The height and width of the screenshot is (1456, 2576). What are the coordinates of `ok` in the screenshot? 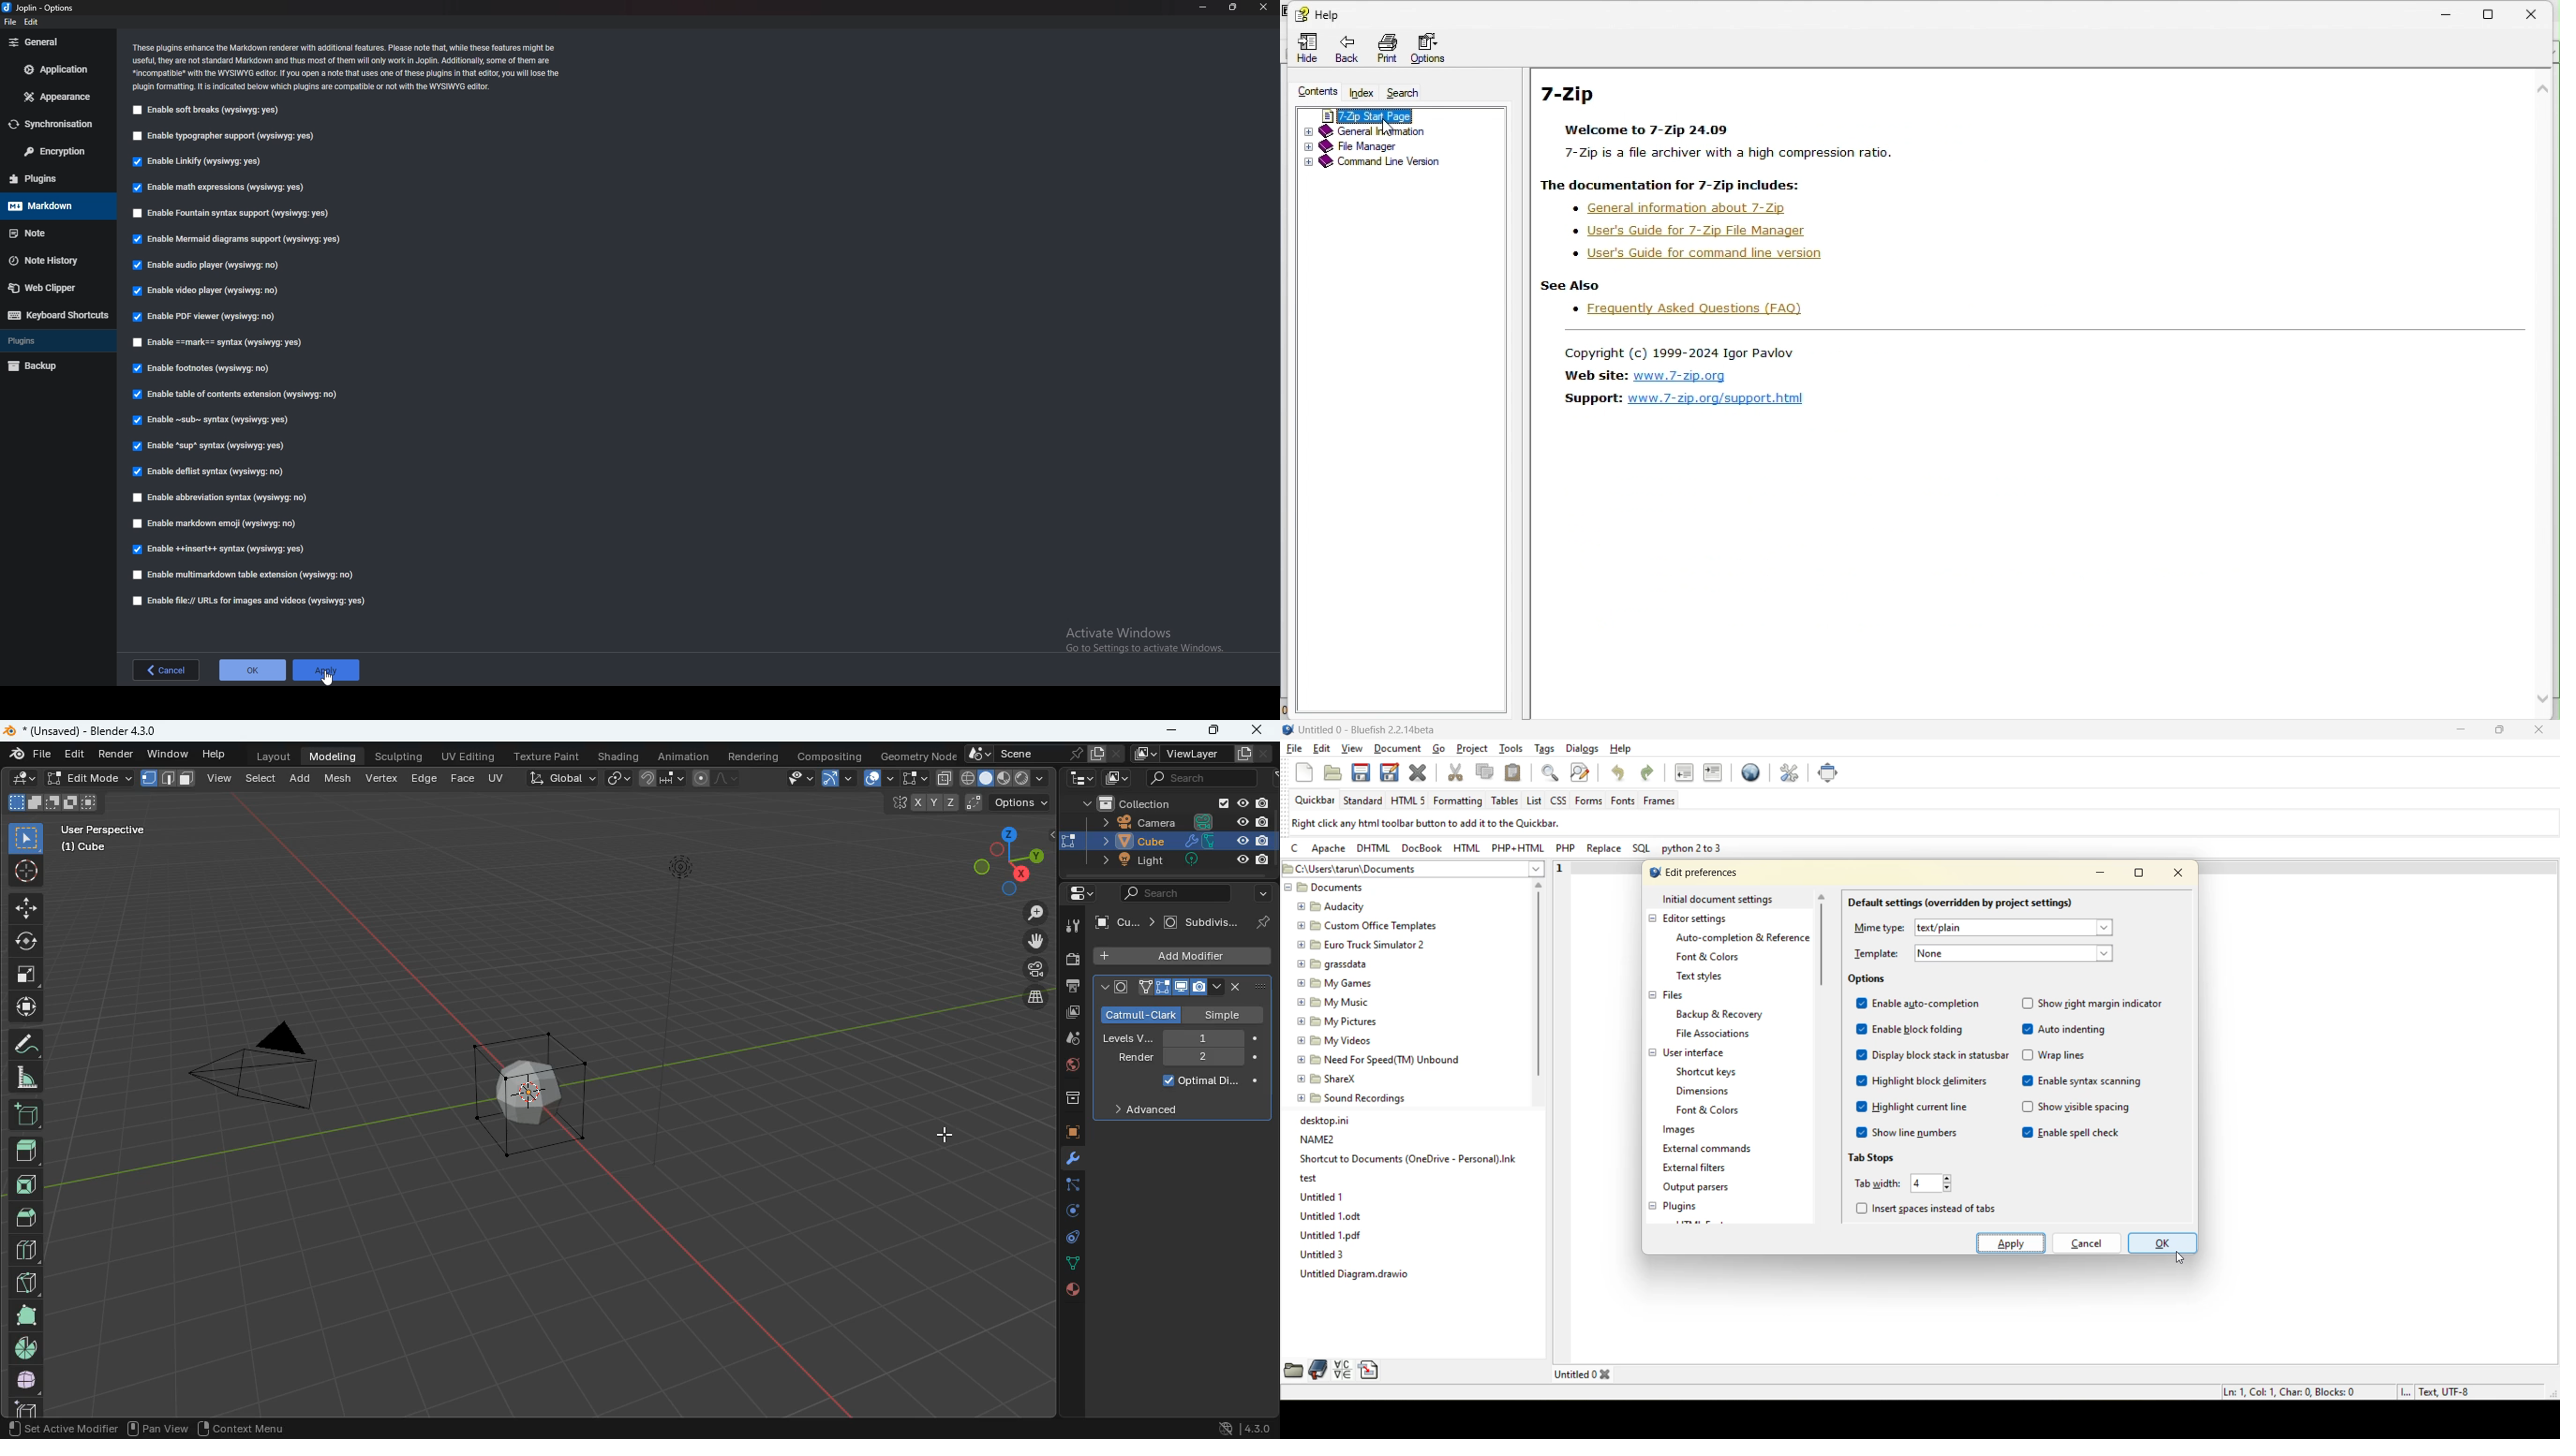 It's located at (252, 669).